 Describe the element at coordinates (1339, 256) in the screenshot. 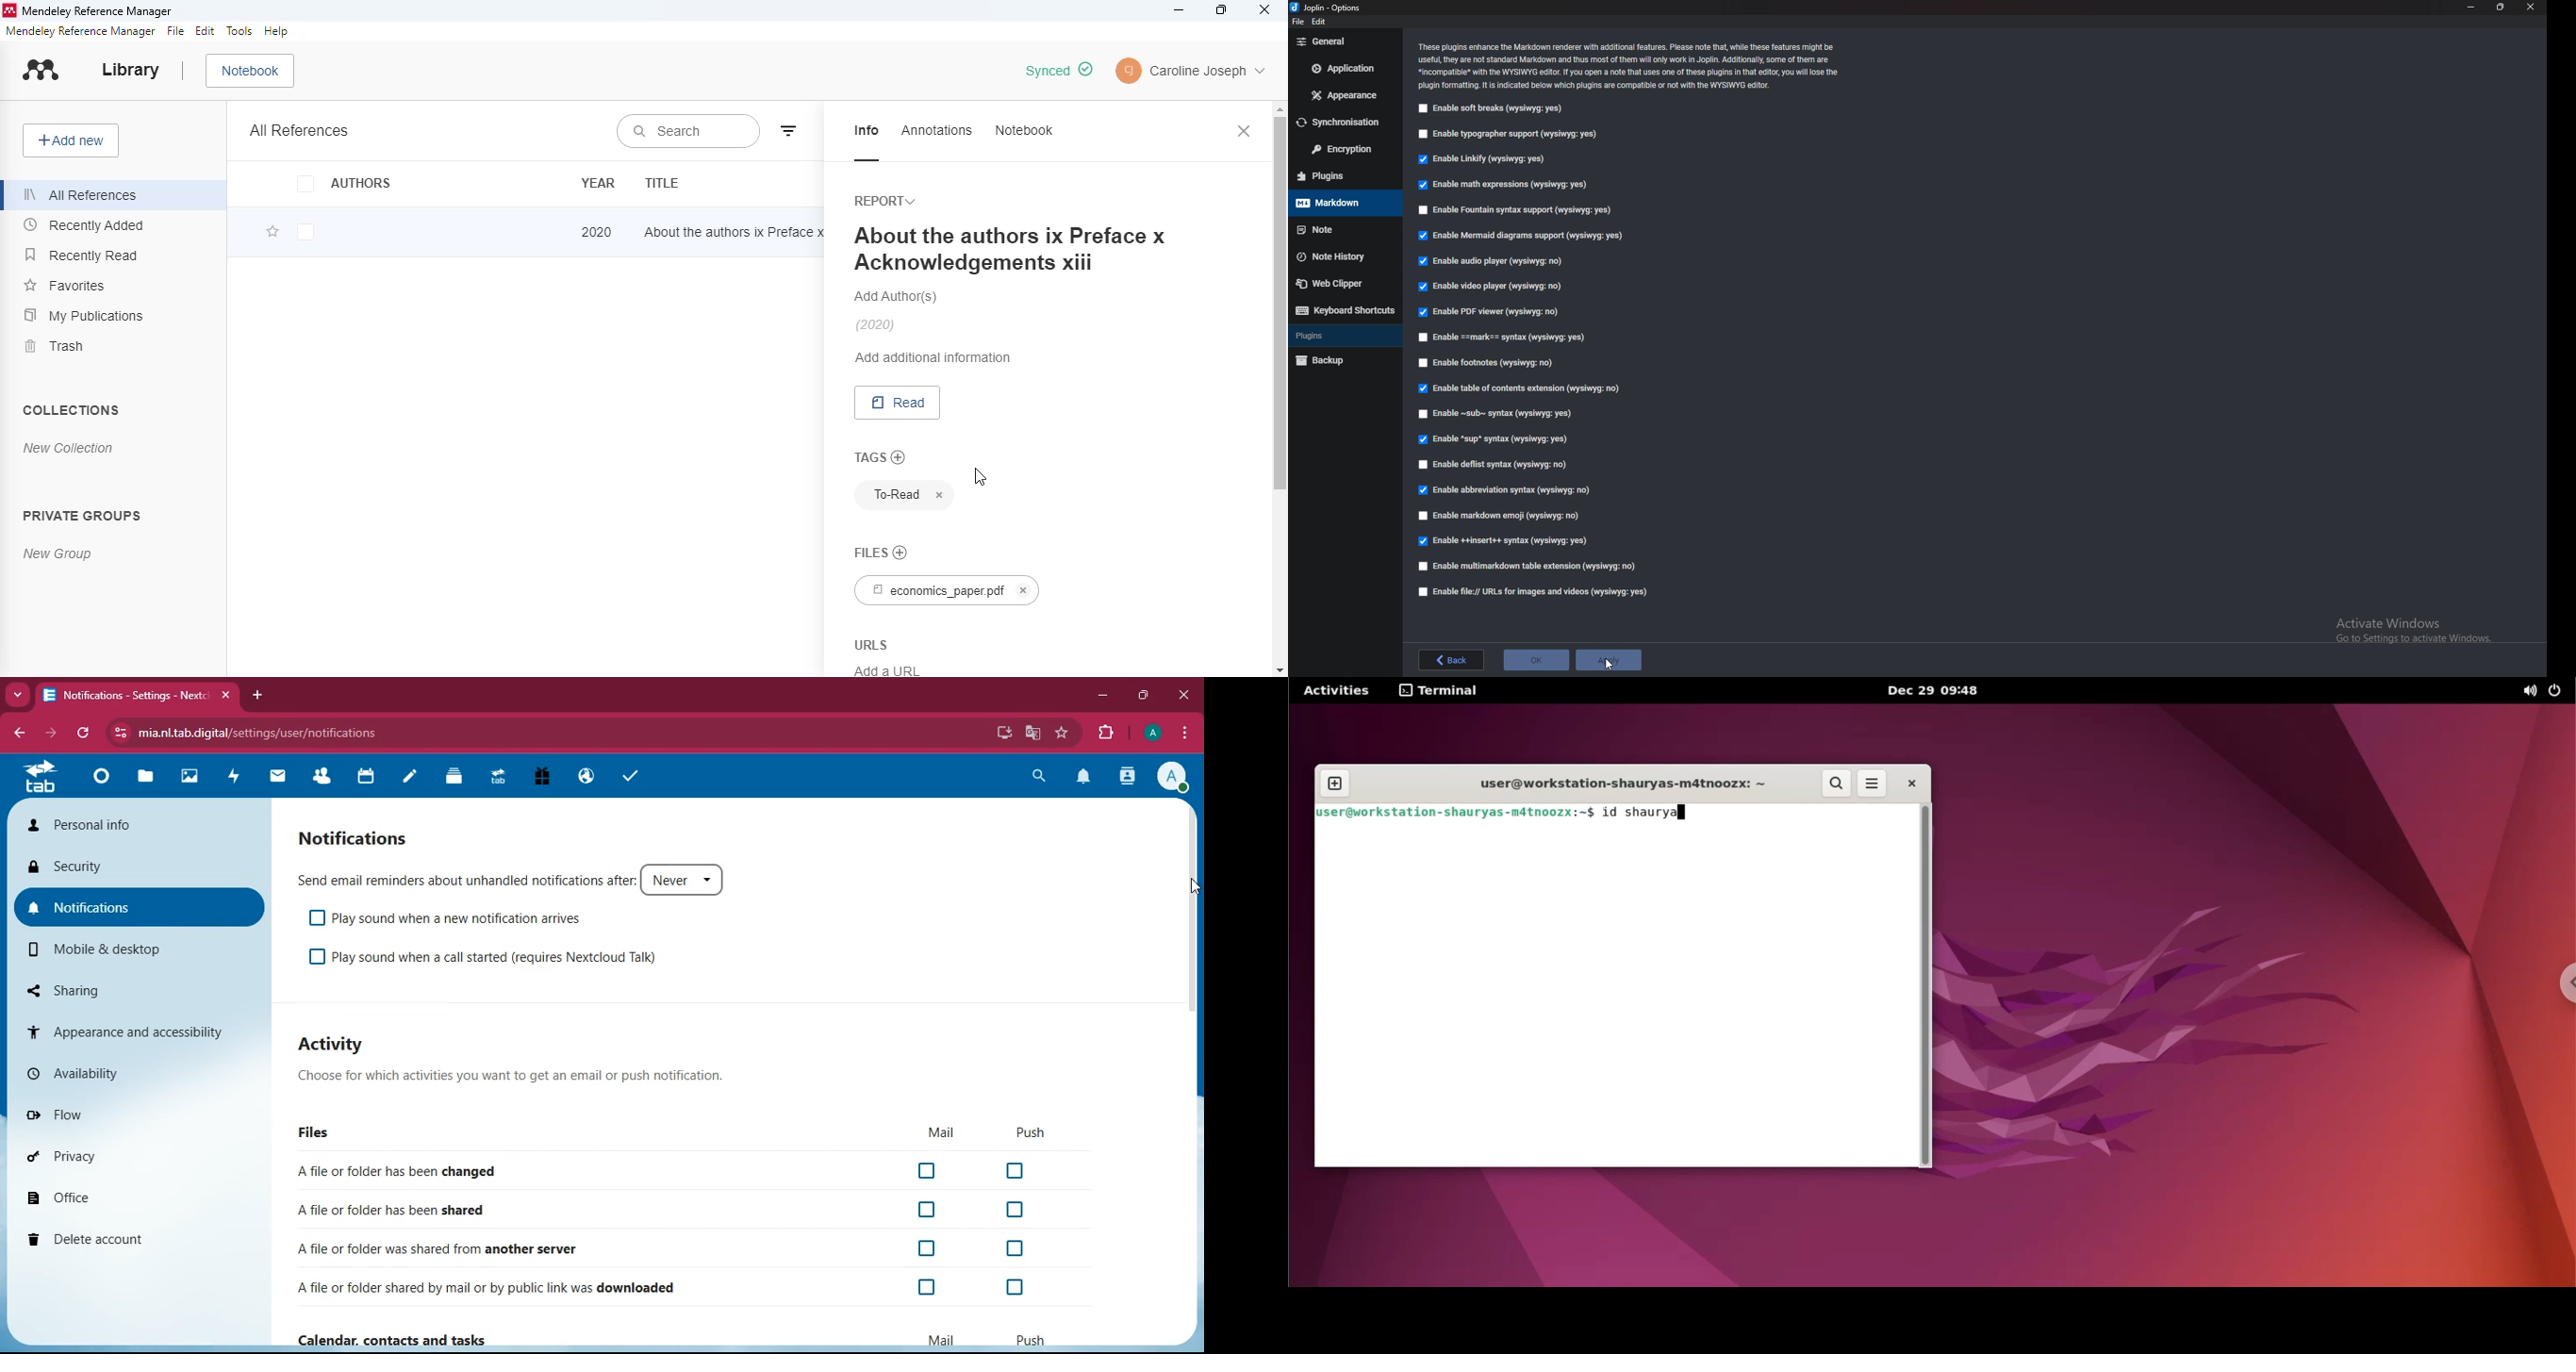

I see `Note history` at that location.